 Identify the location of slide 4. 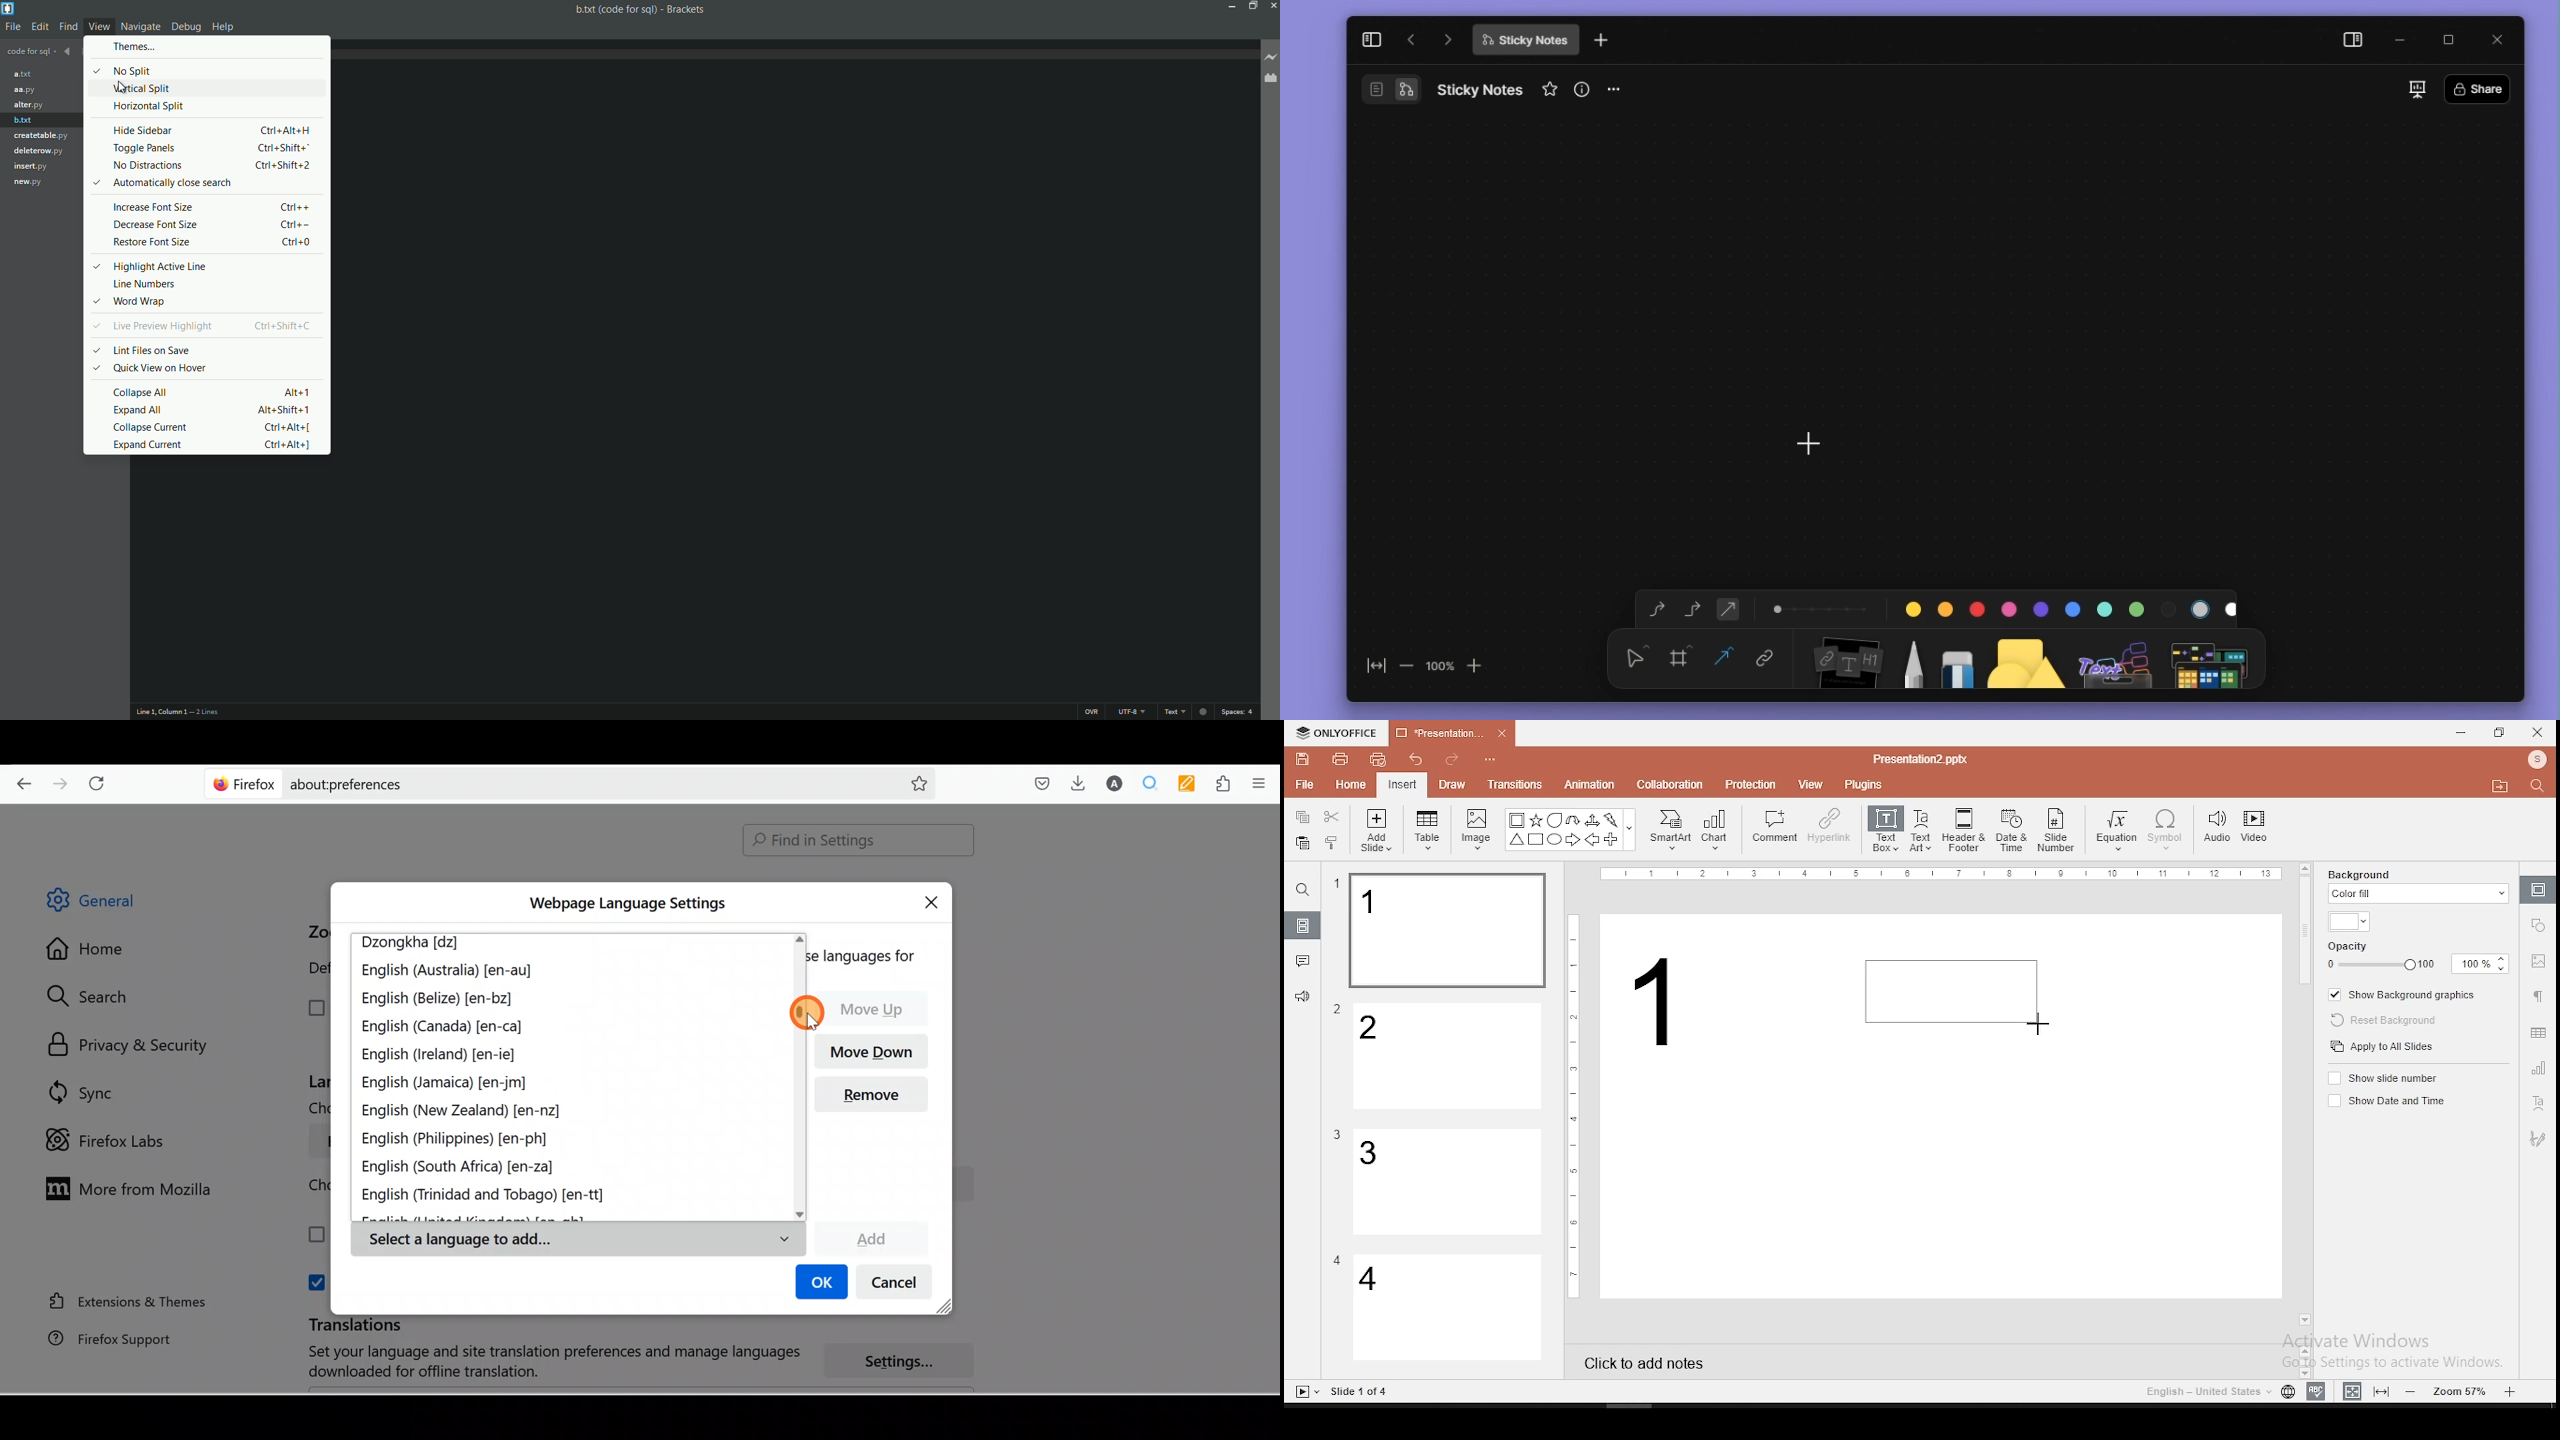
(1448, 1309).